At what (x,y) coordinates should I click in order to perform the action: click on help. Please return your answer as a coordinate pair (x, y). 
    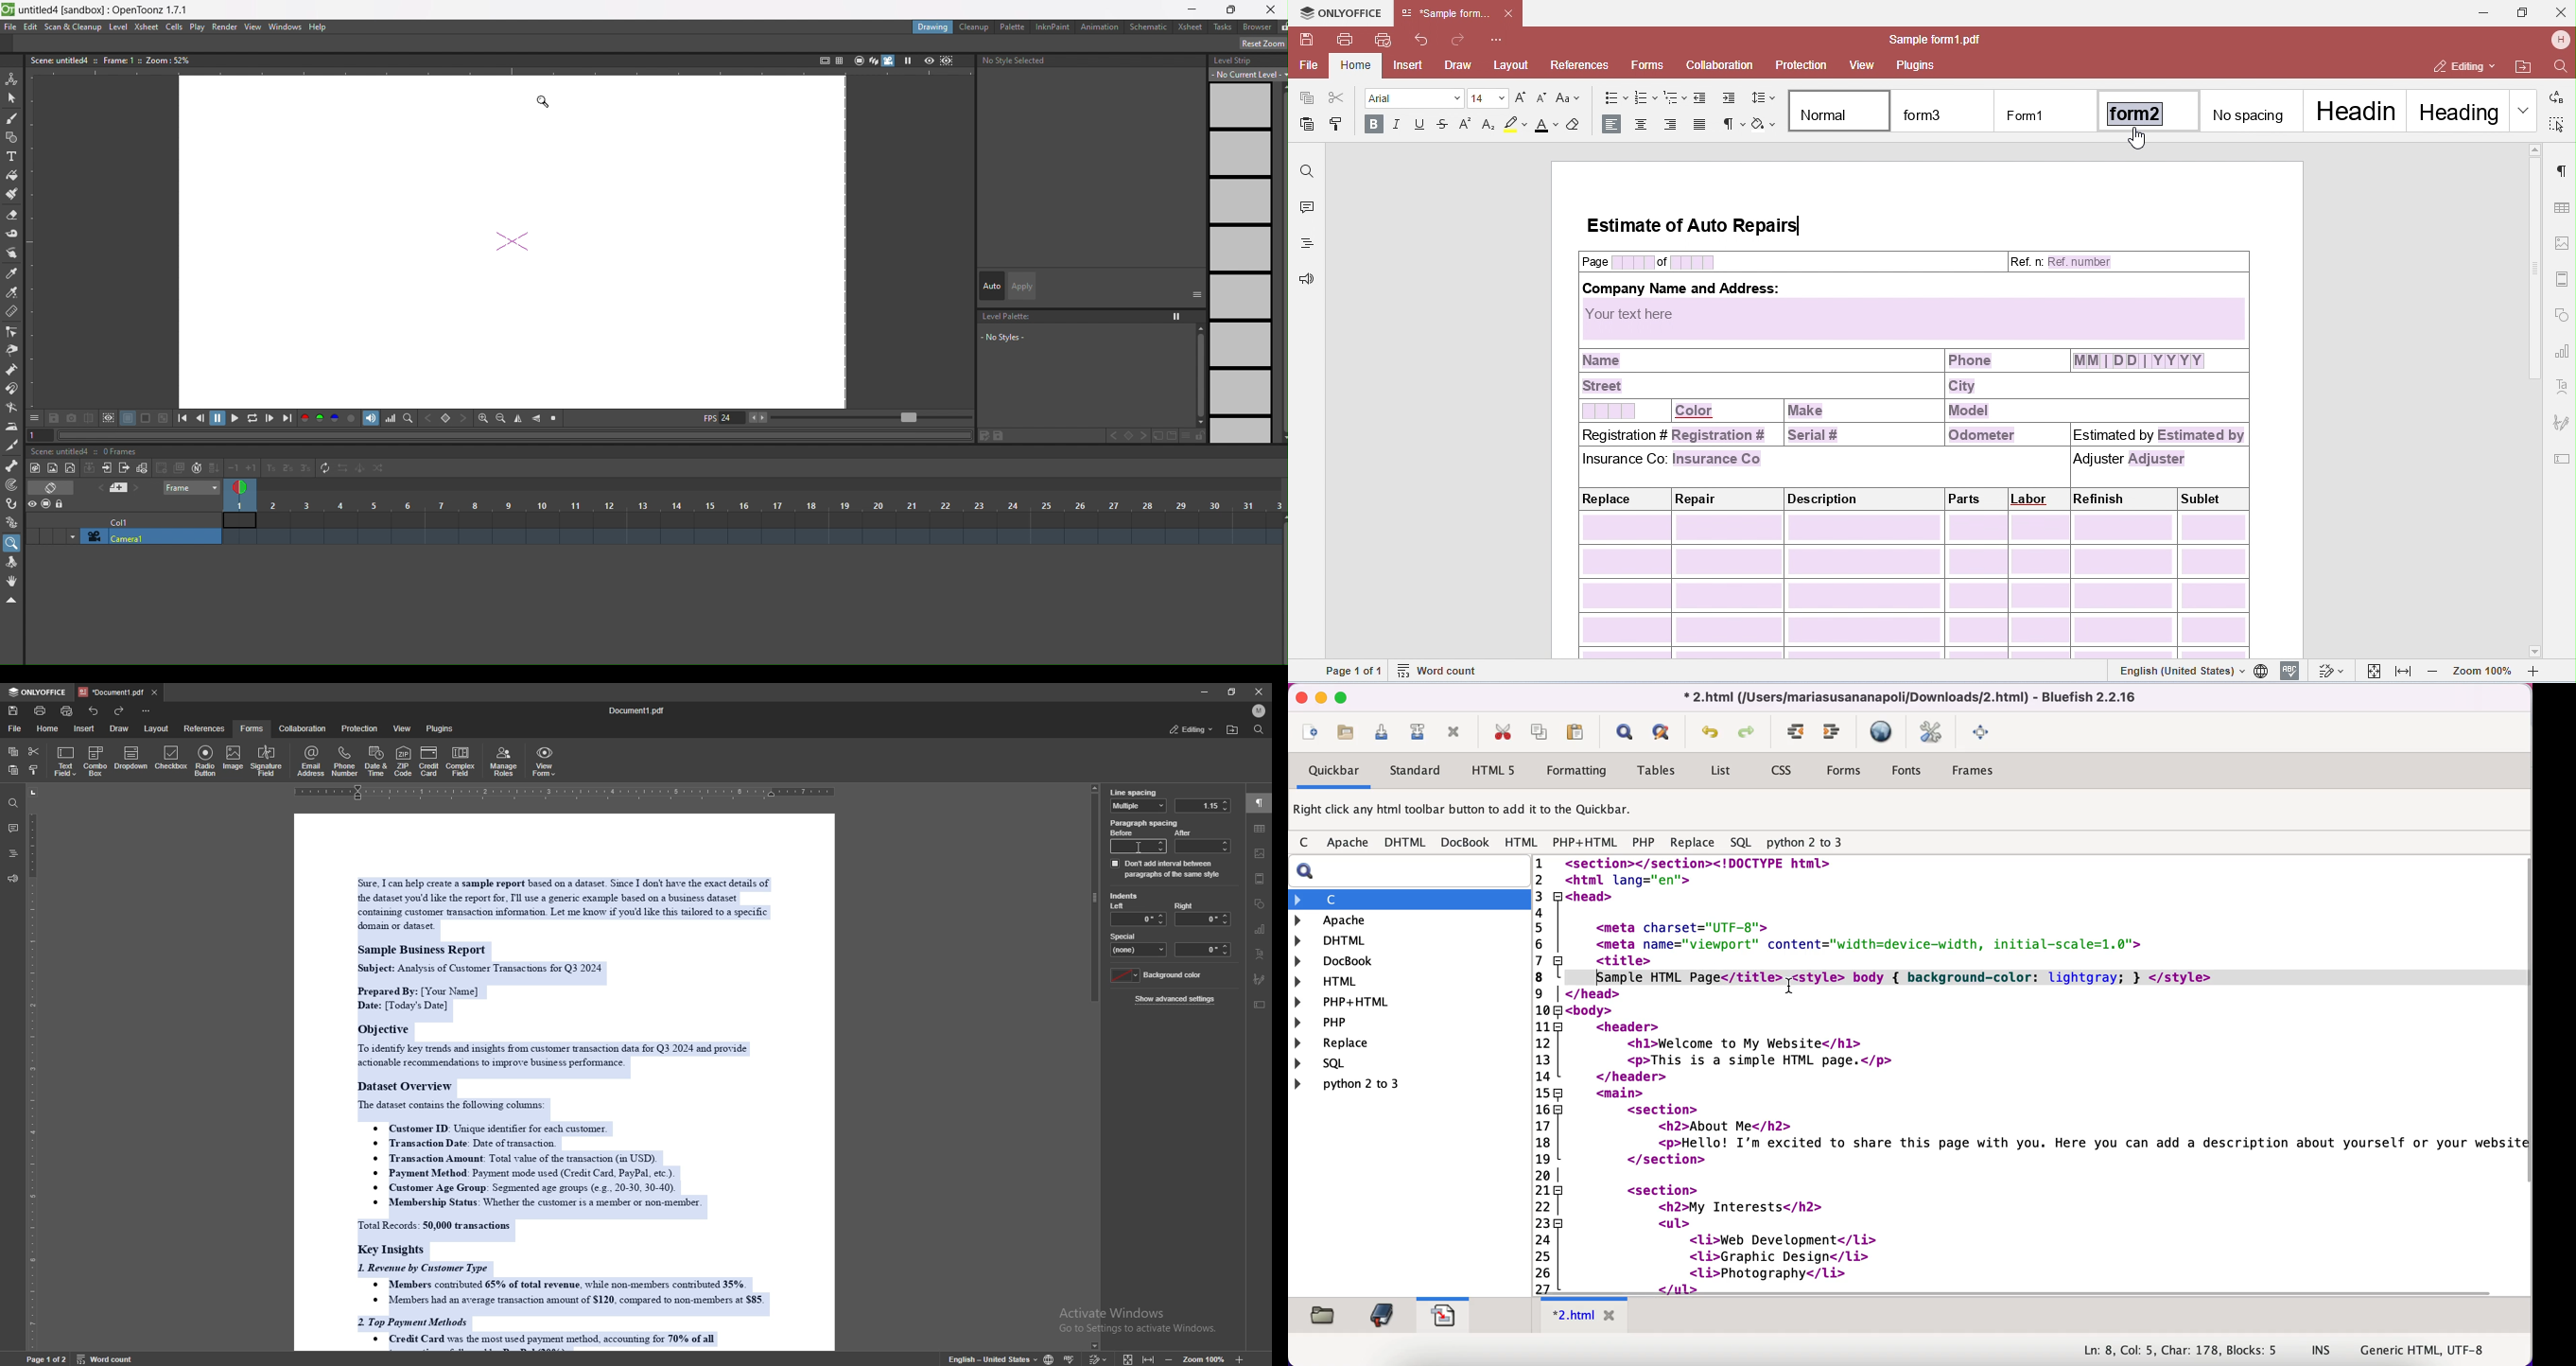
    Looking at the image, I should click on (318, 26).